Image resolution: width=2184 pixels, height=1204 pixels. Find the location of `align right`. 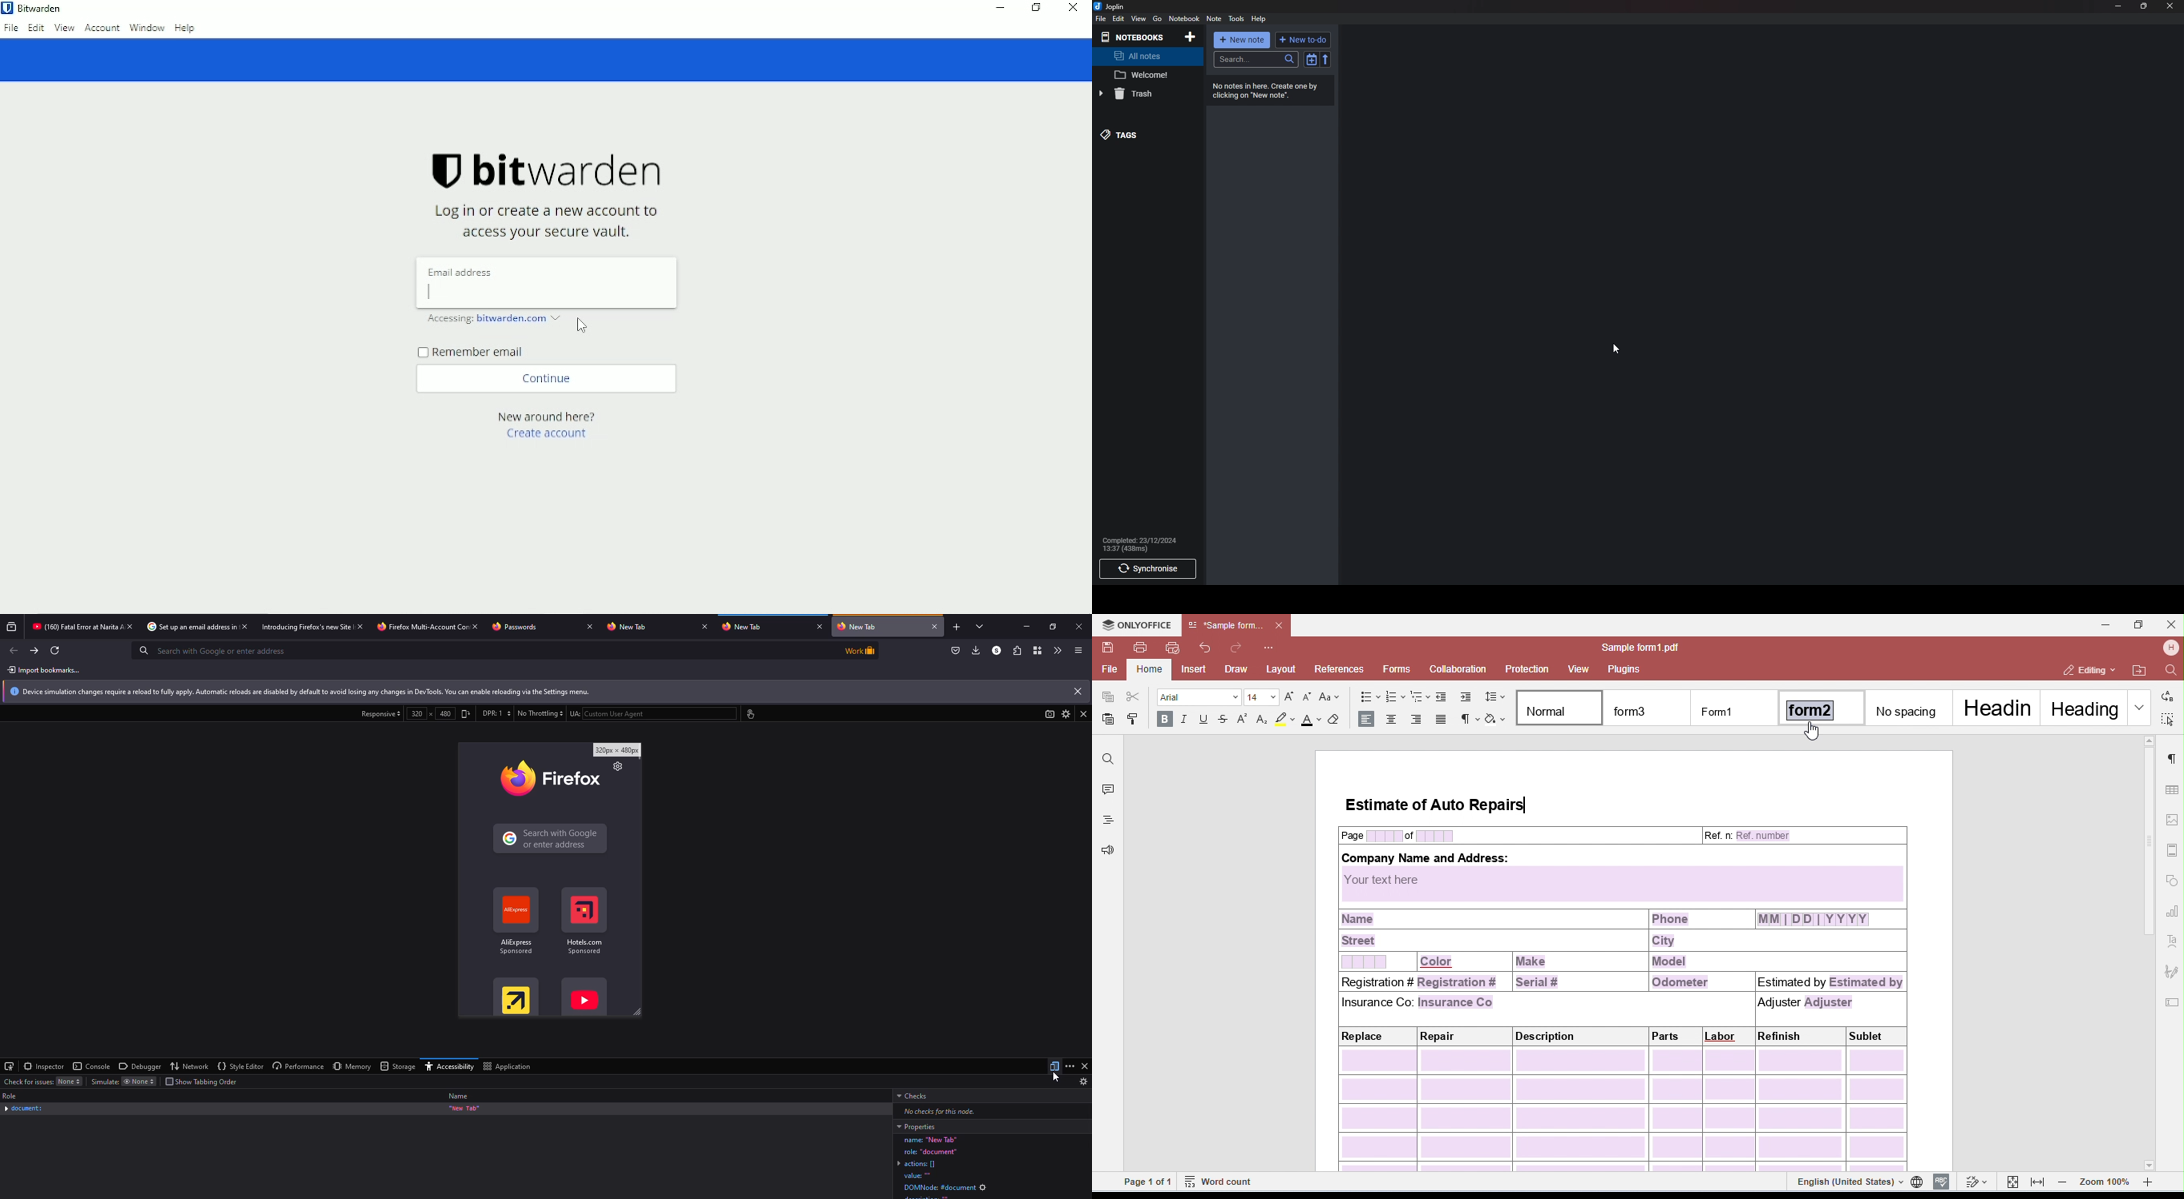

align right is located at coordinates (1418, 719).